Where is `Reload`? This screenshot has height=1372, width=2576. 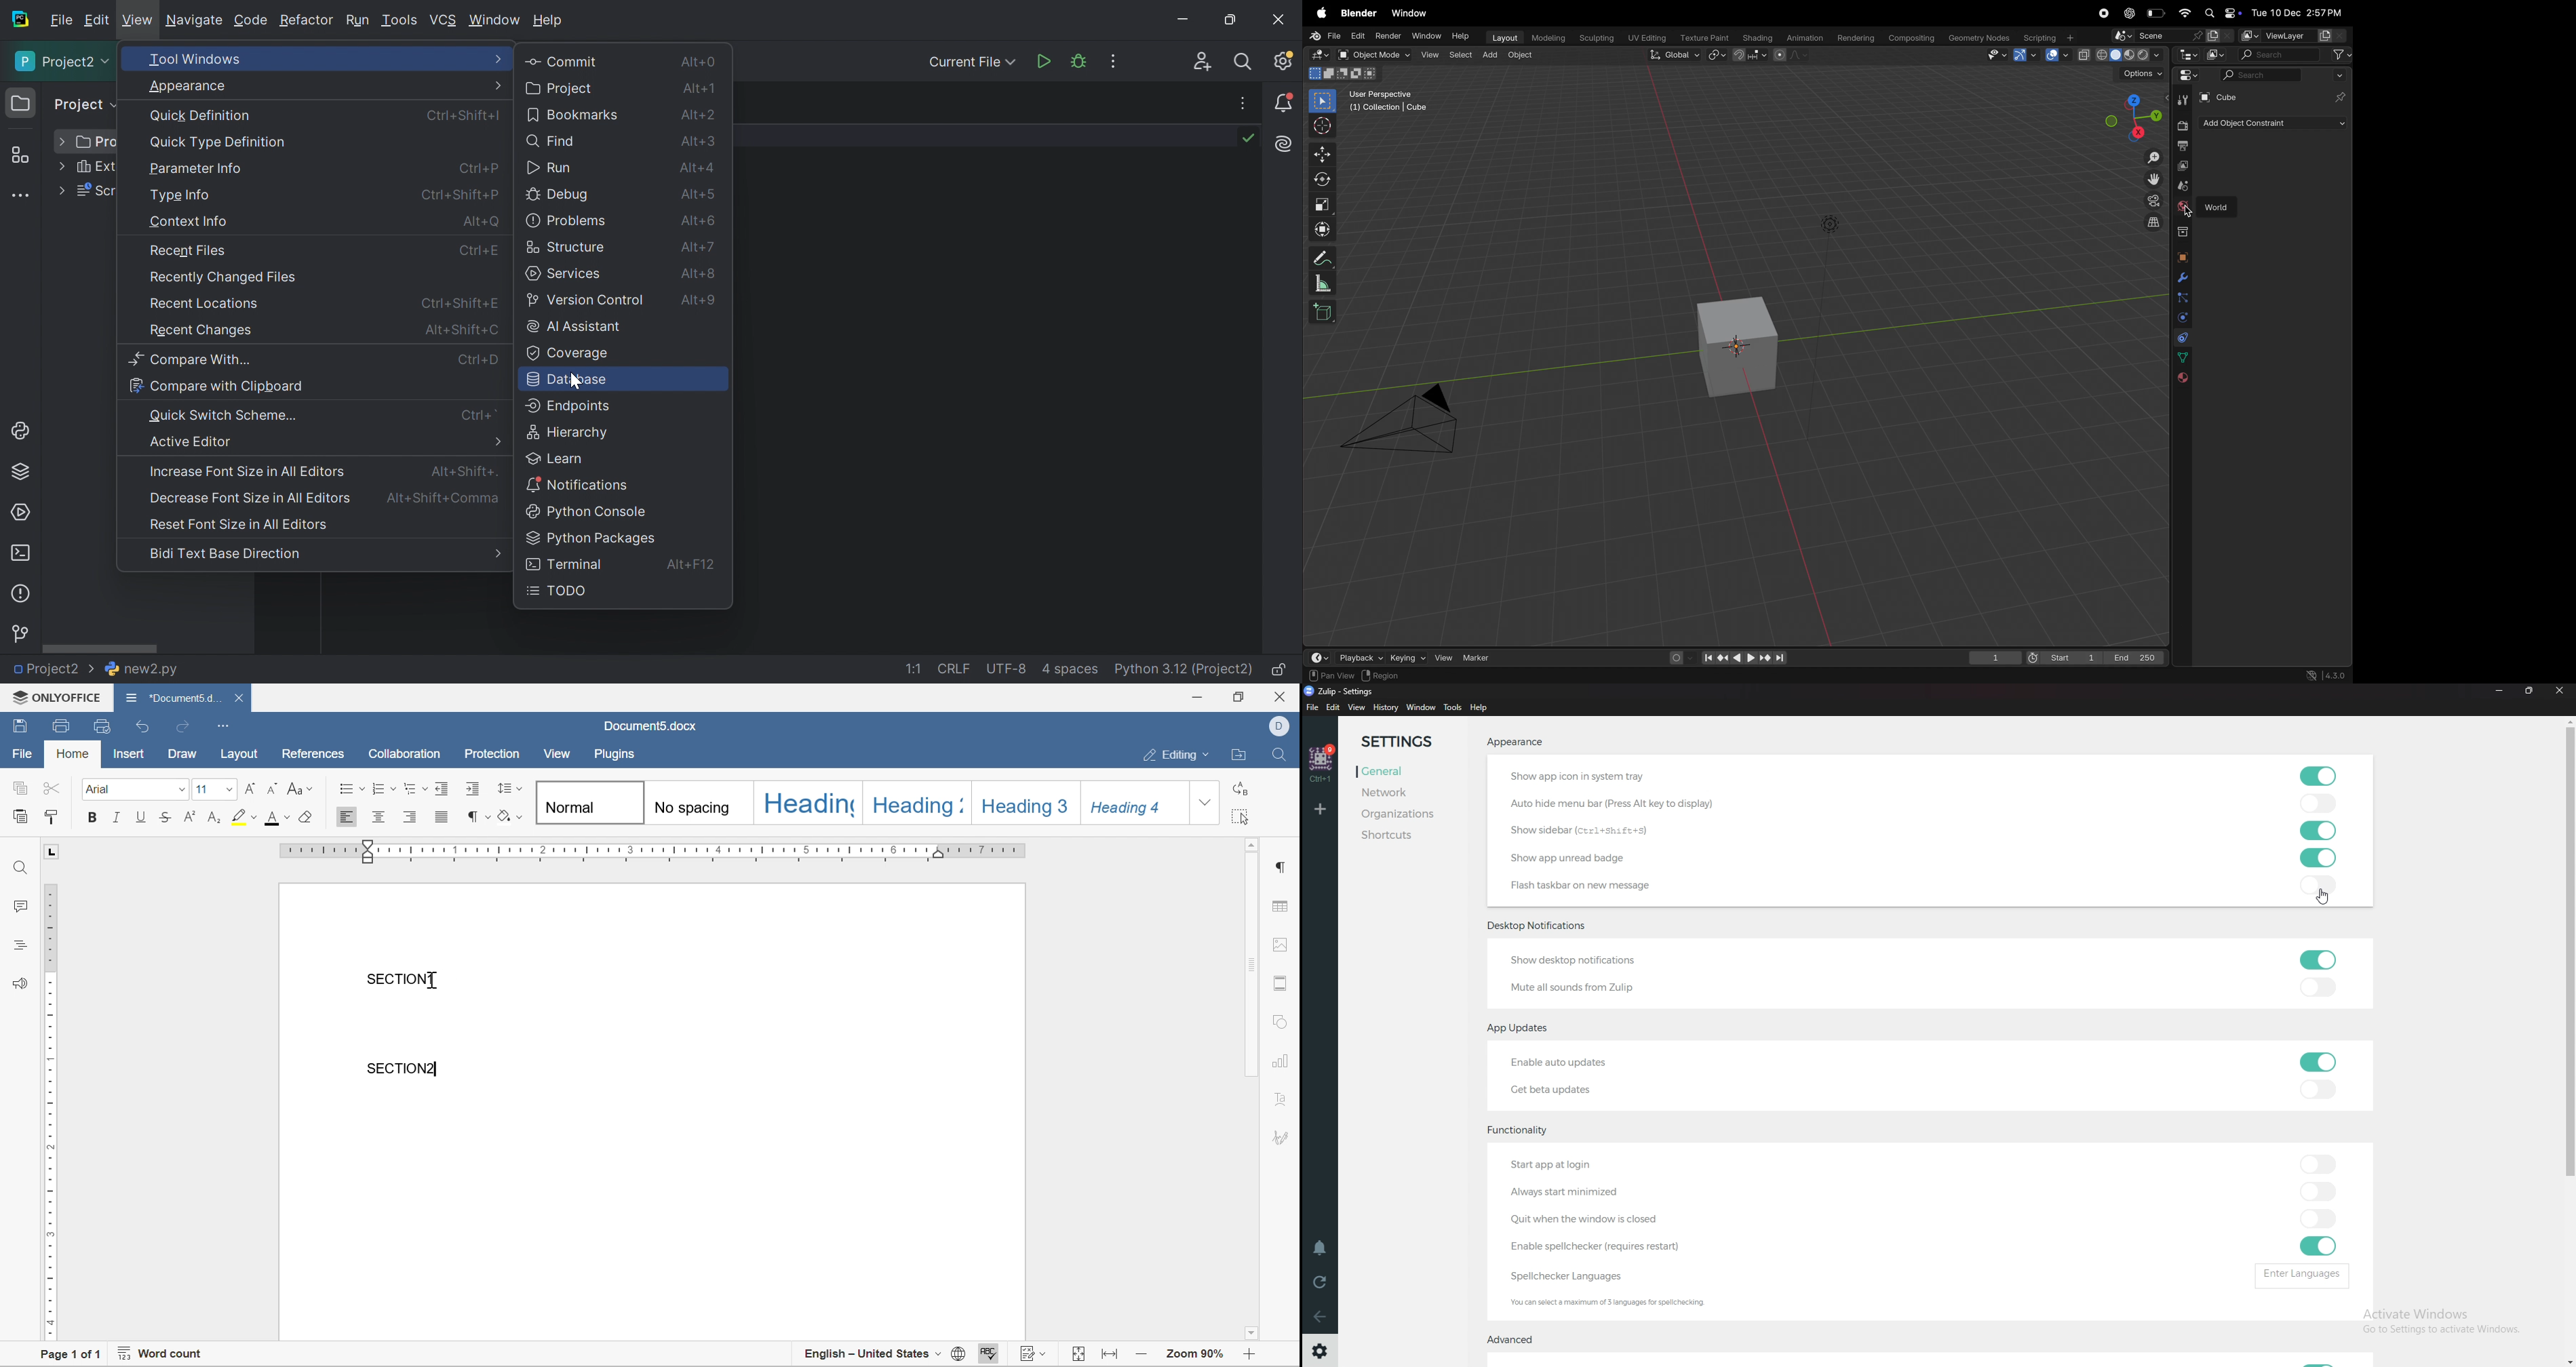 Reload is located at coordinates (1321, 1282).